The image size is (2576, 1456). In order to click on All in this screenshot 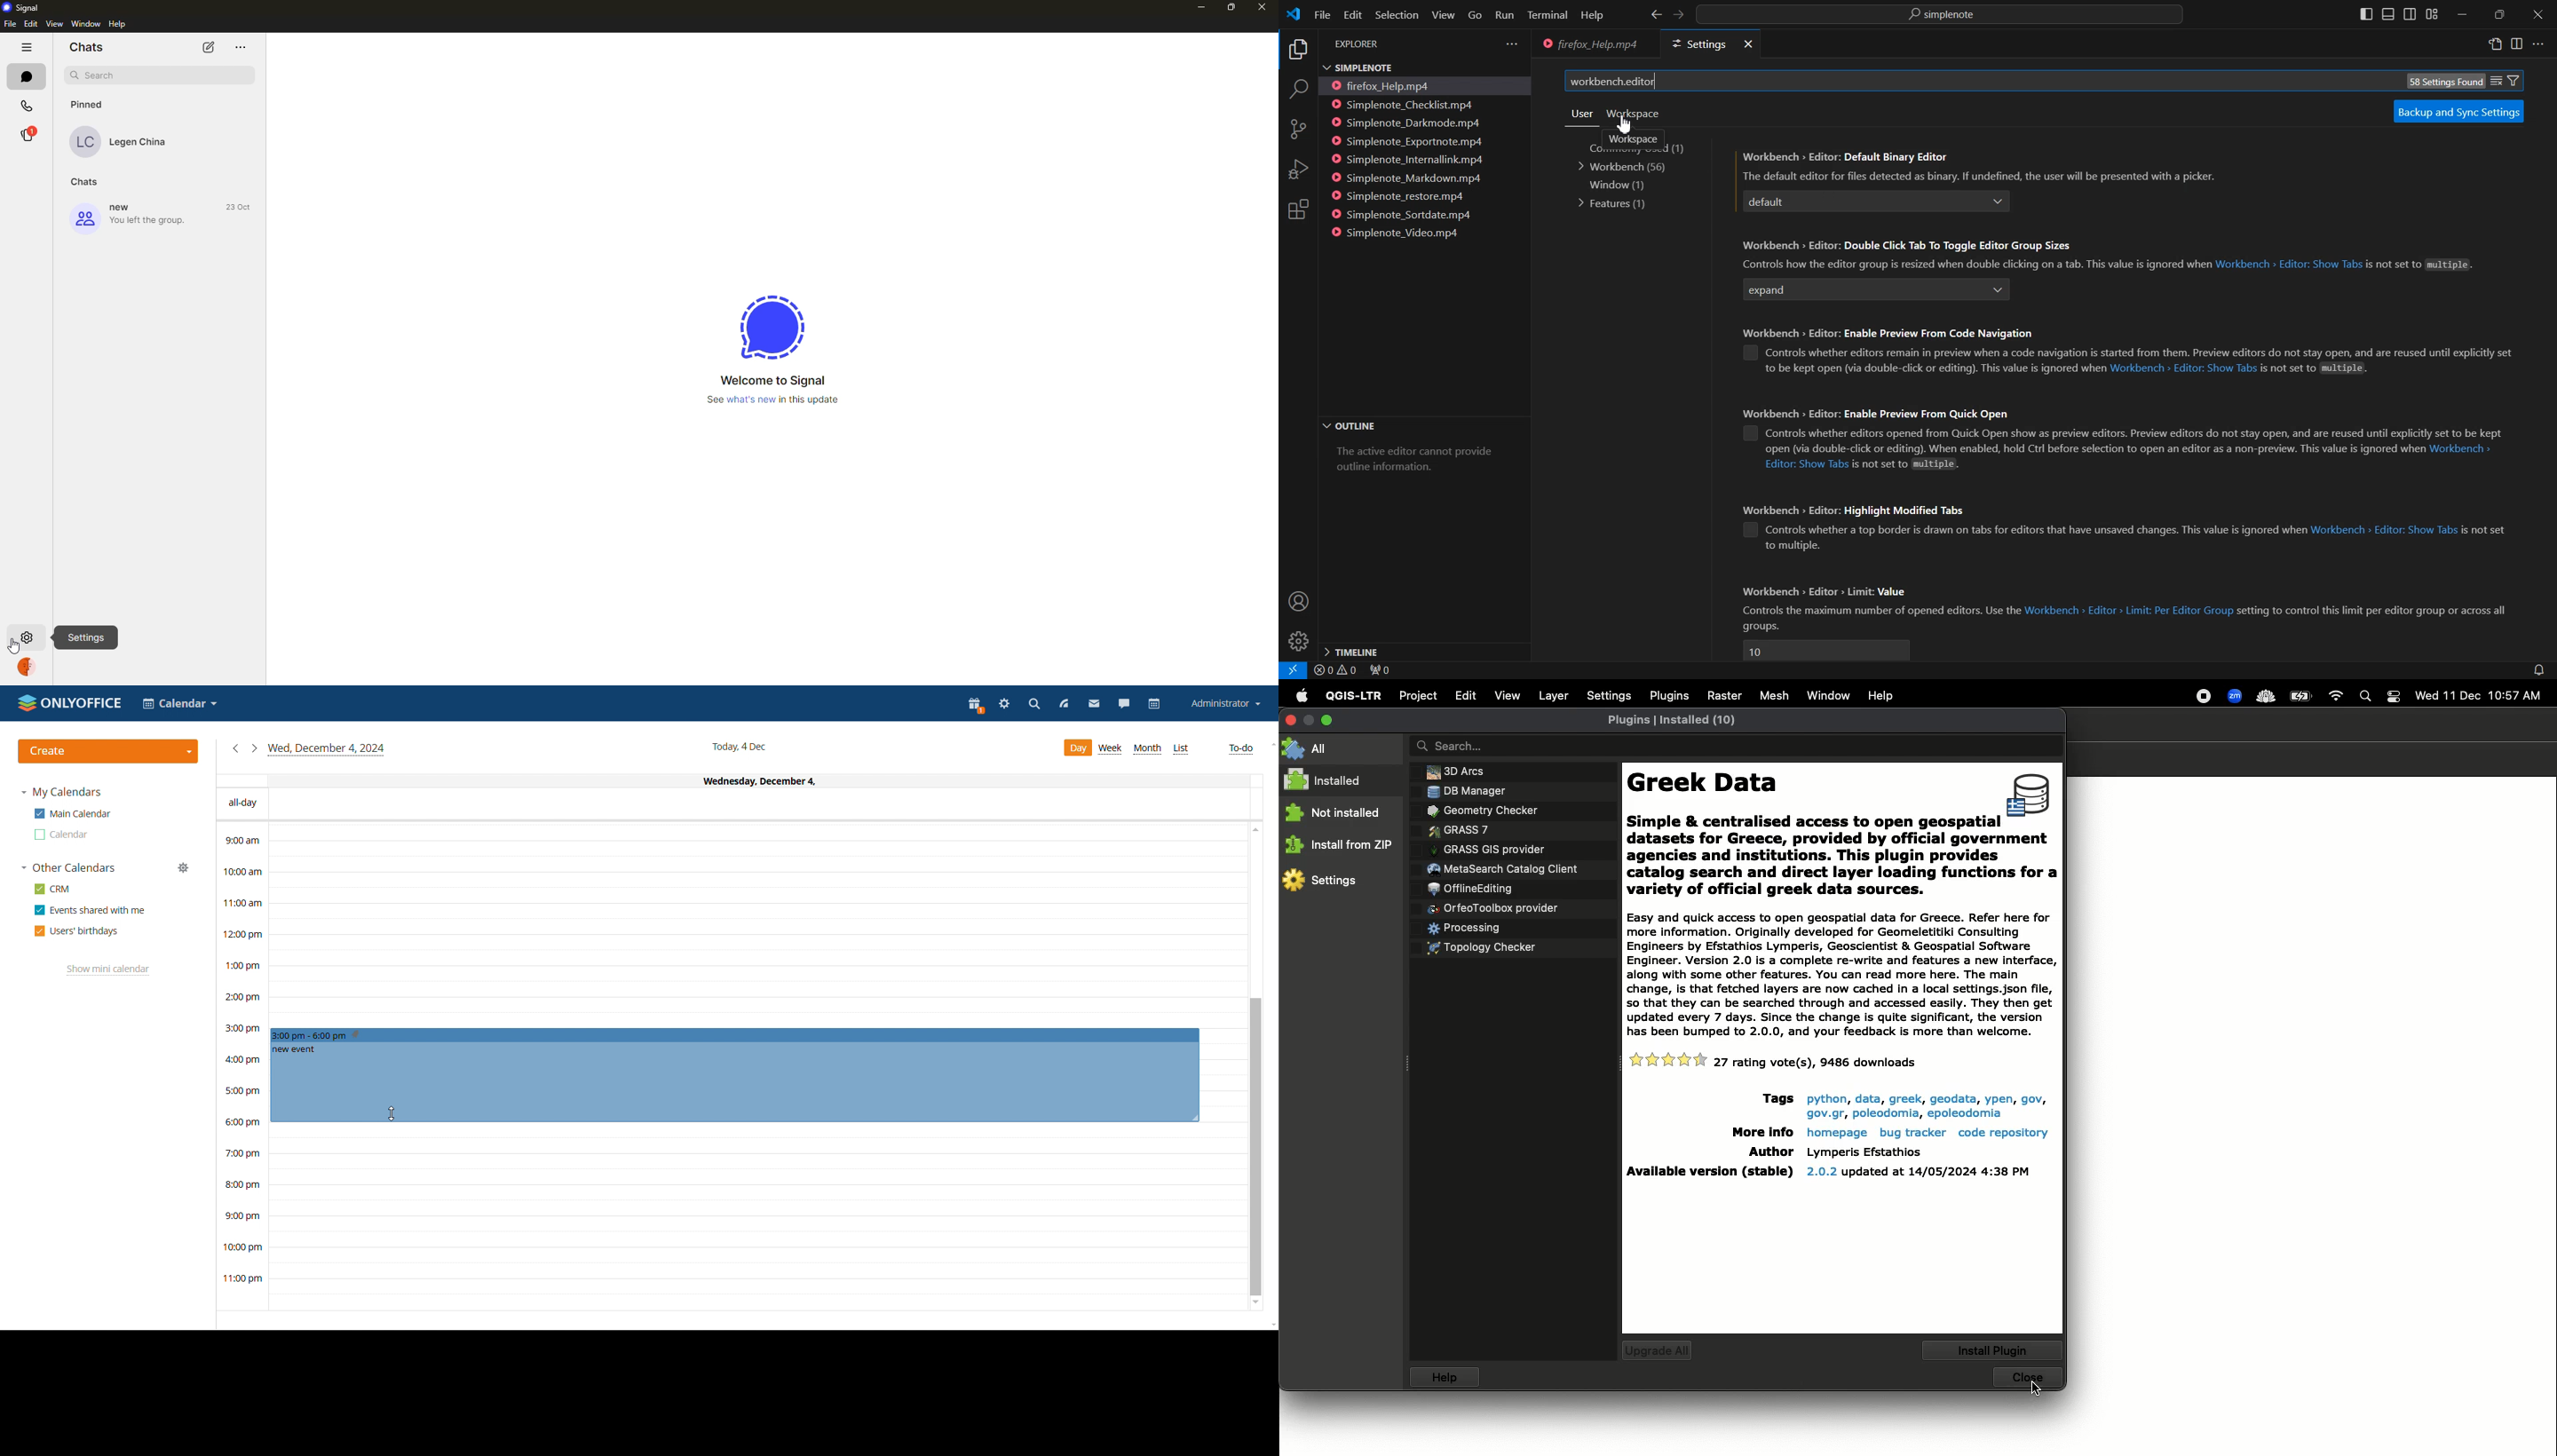, I will do `click(1311, 749)`.